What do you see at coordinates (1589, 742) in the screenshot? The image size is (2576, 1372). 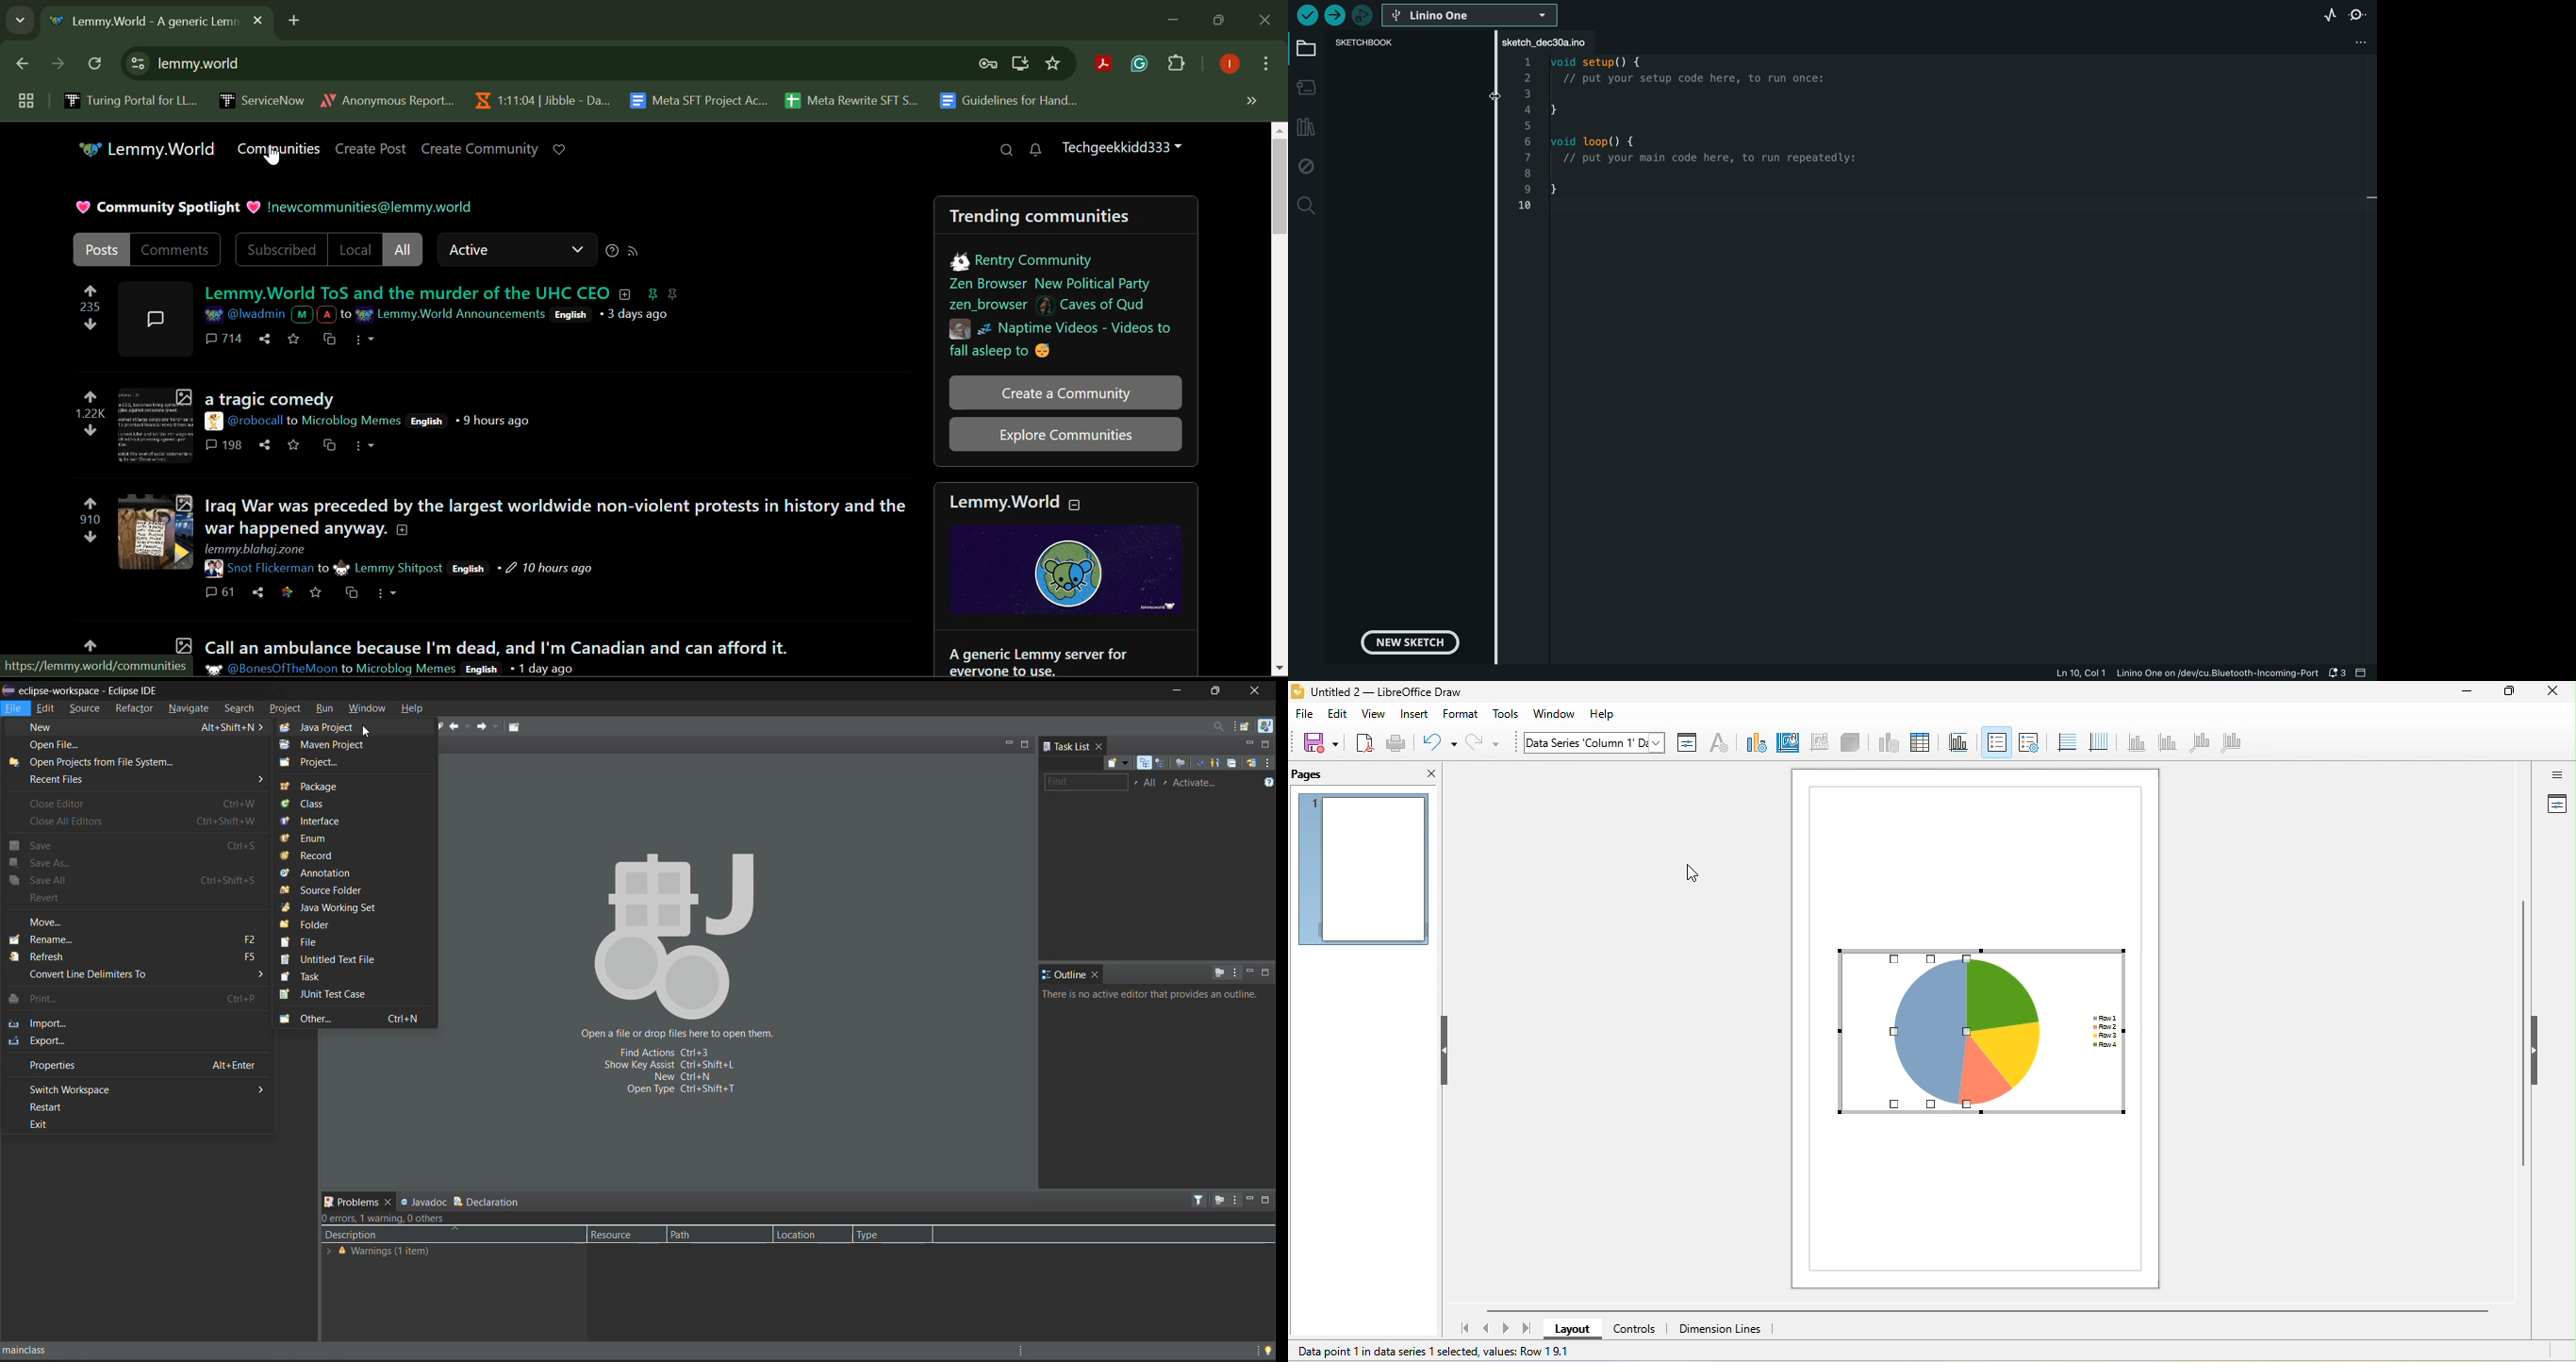 I see `chart area` at bounding box center [1589, 742].